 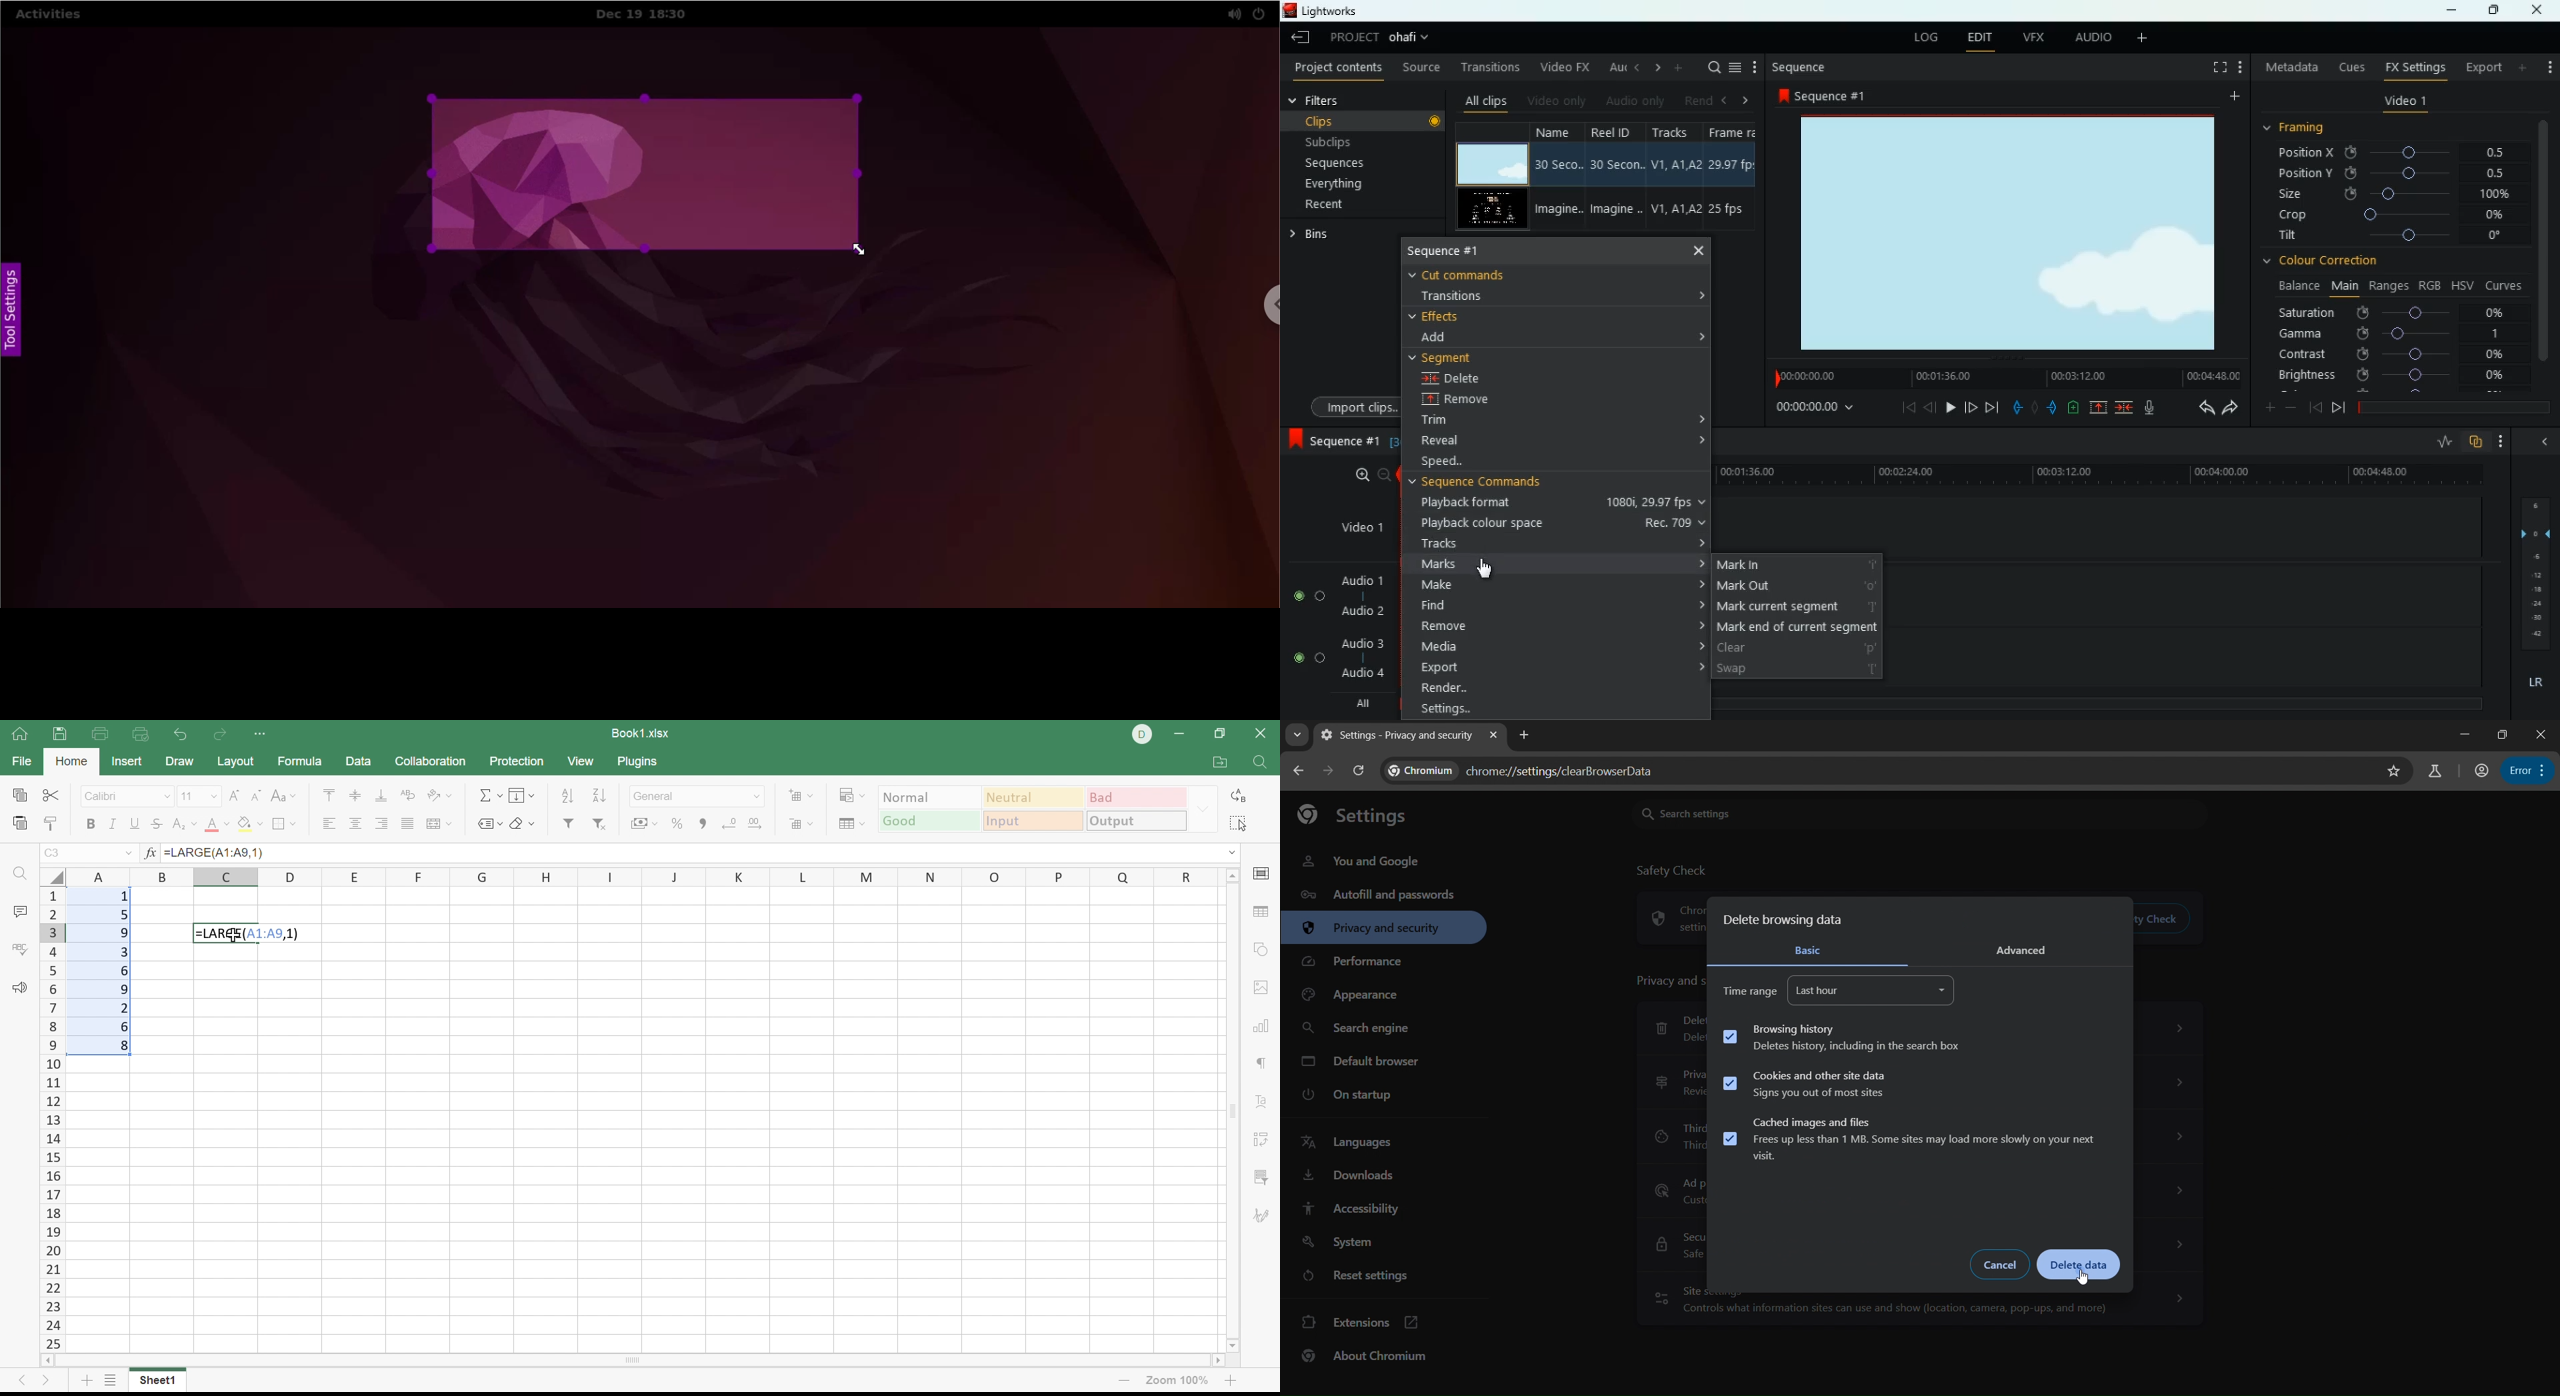 I want to click on downloads, so click(x=1347, y=1176).